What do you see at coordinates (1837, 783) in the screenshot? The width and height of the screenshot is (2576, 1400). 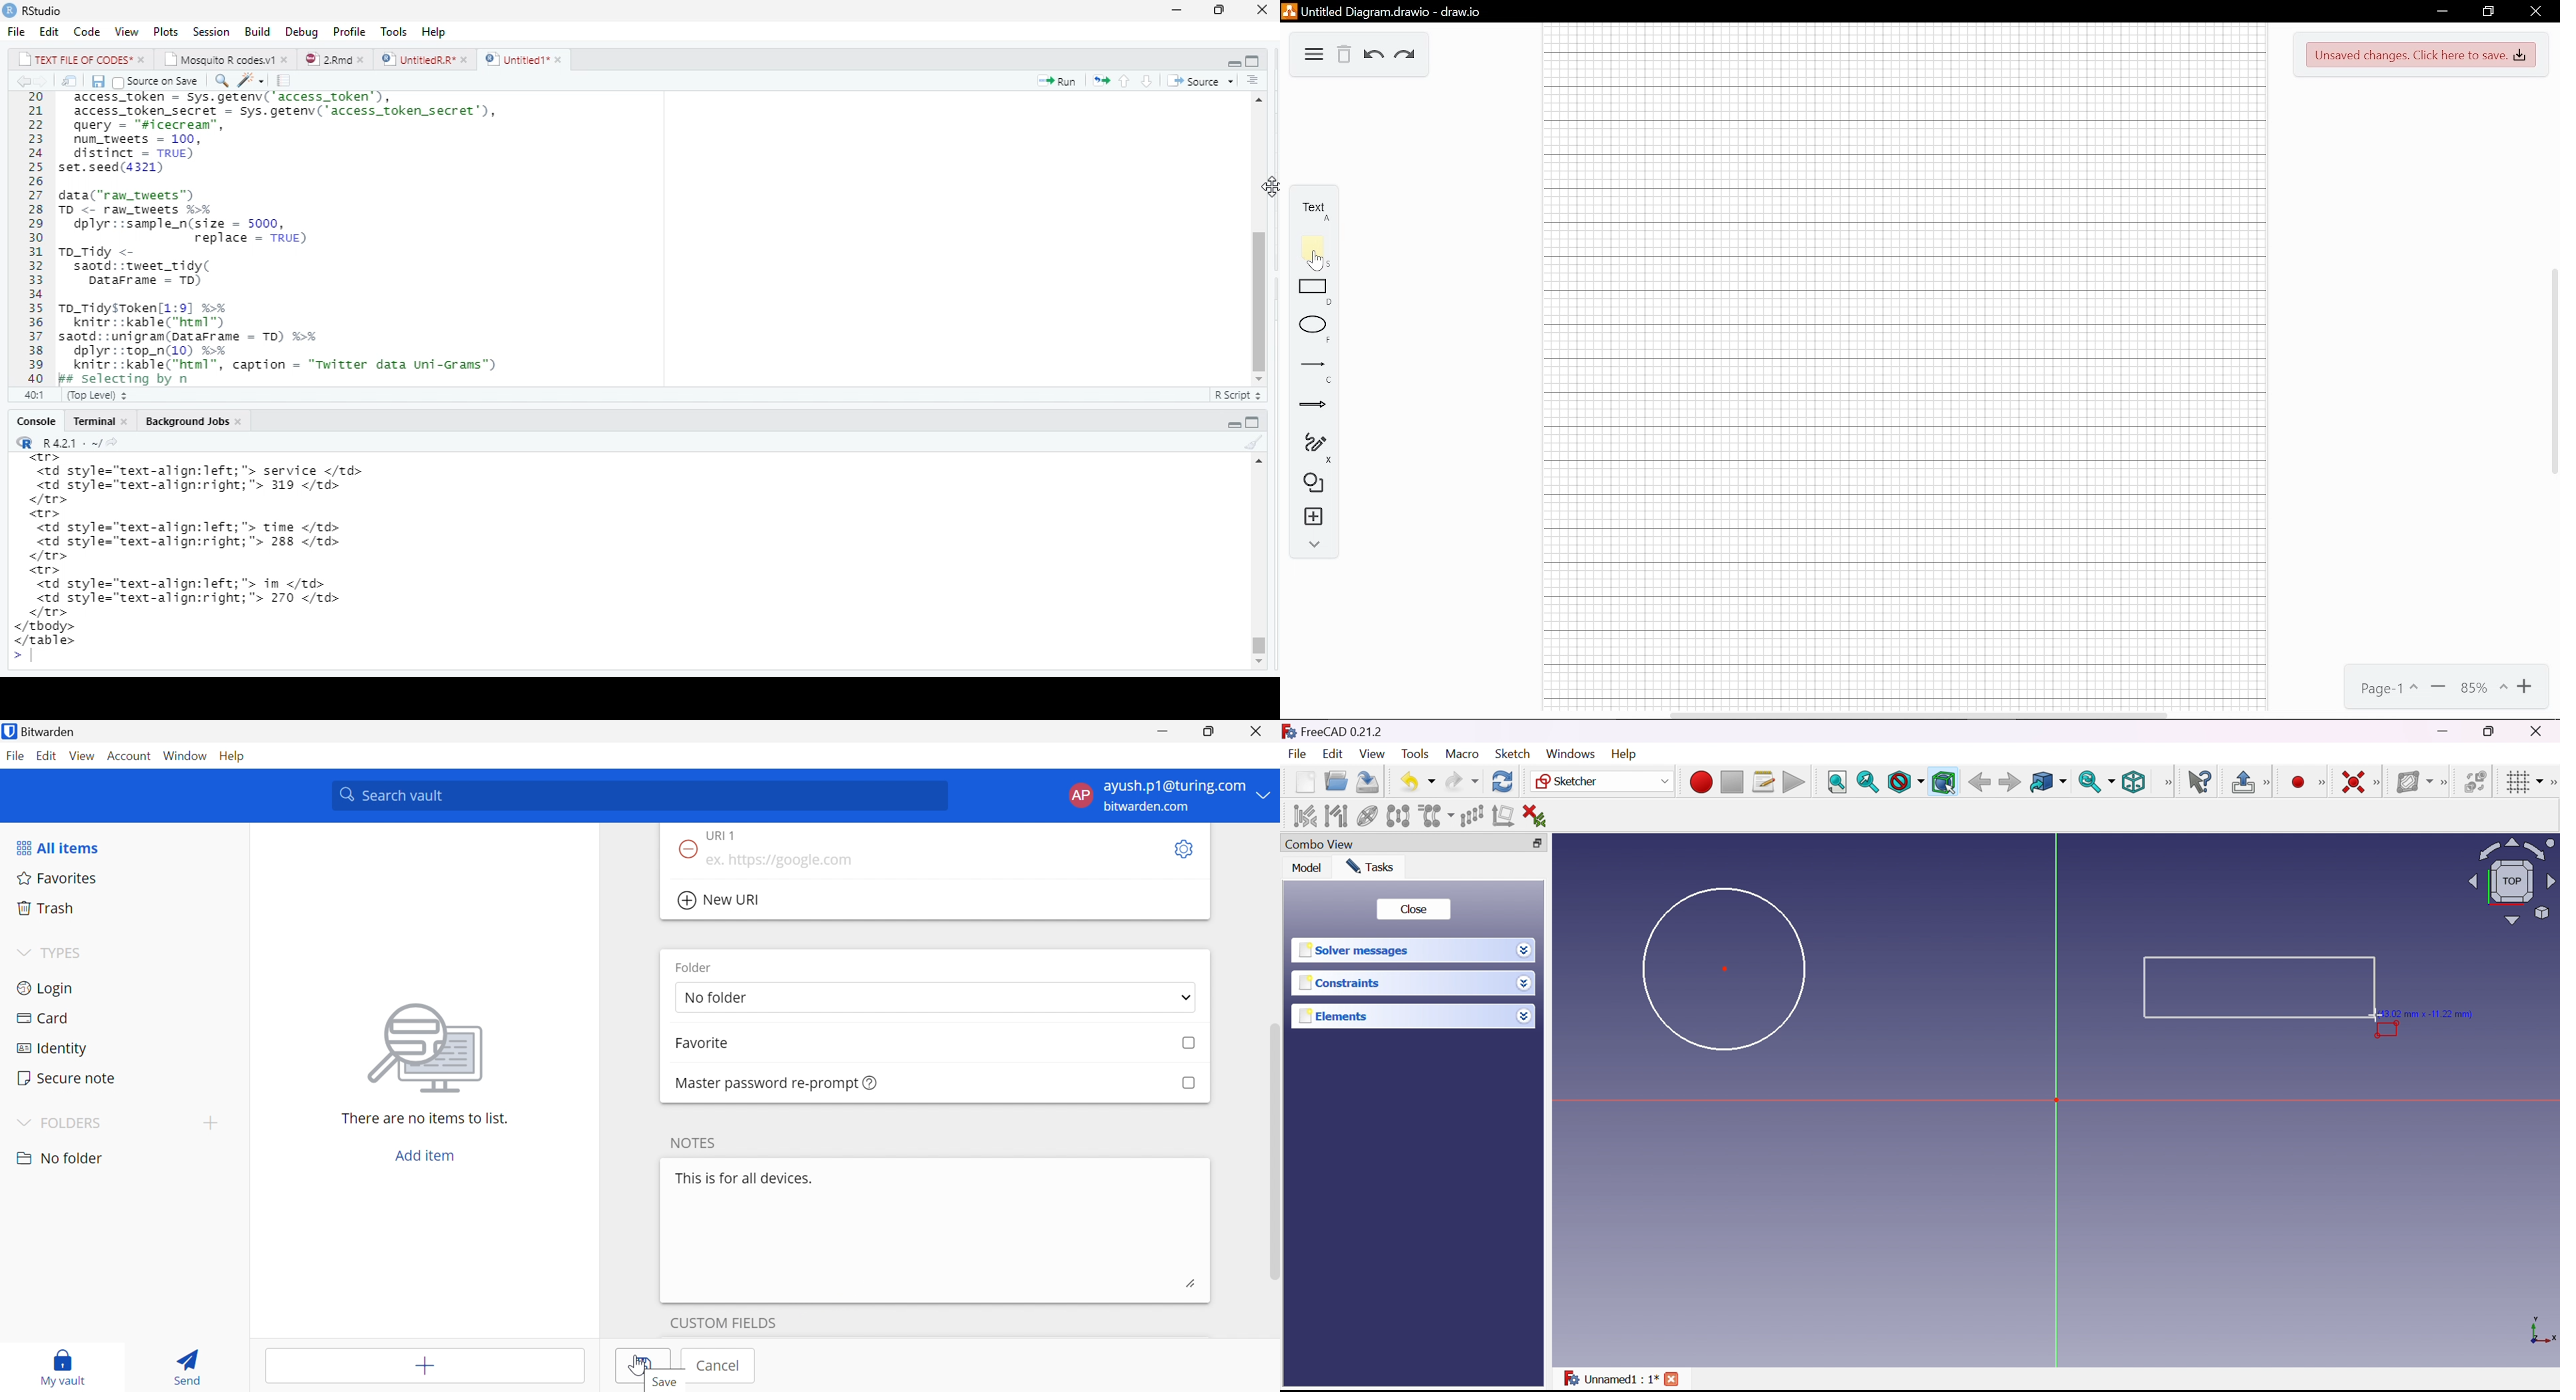 I see `Fit all` at bounding box center [1837, 783].